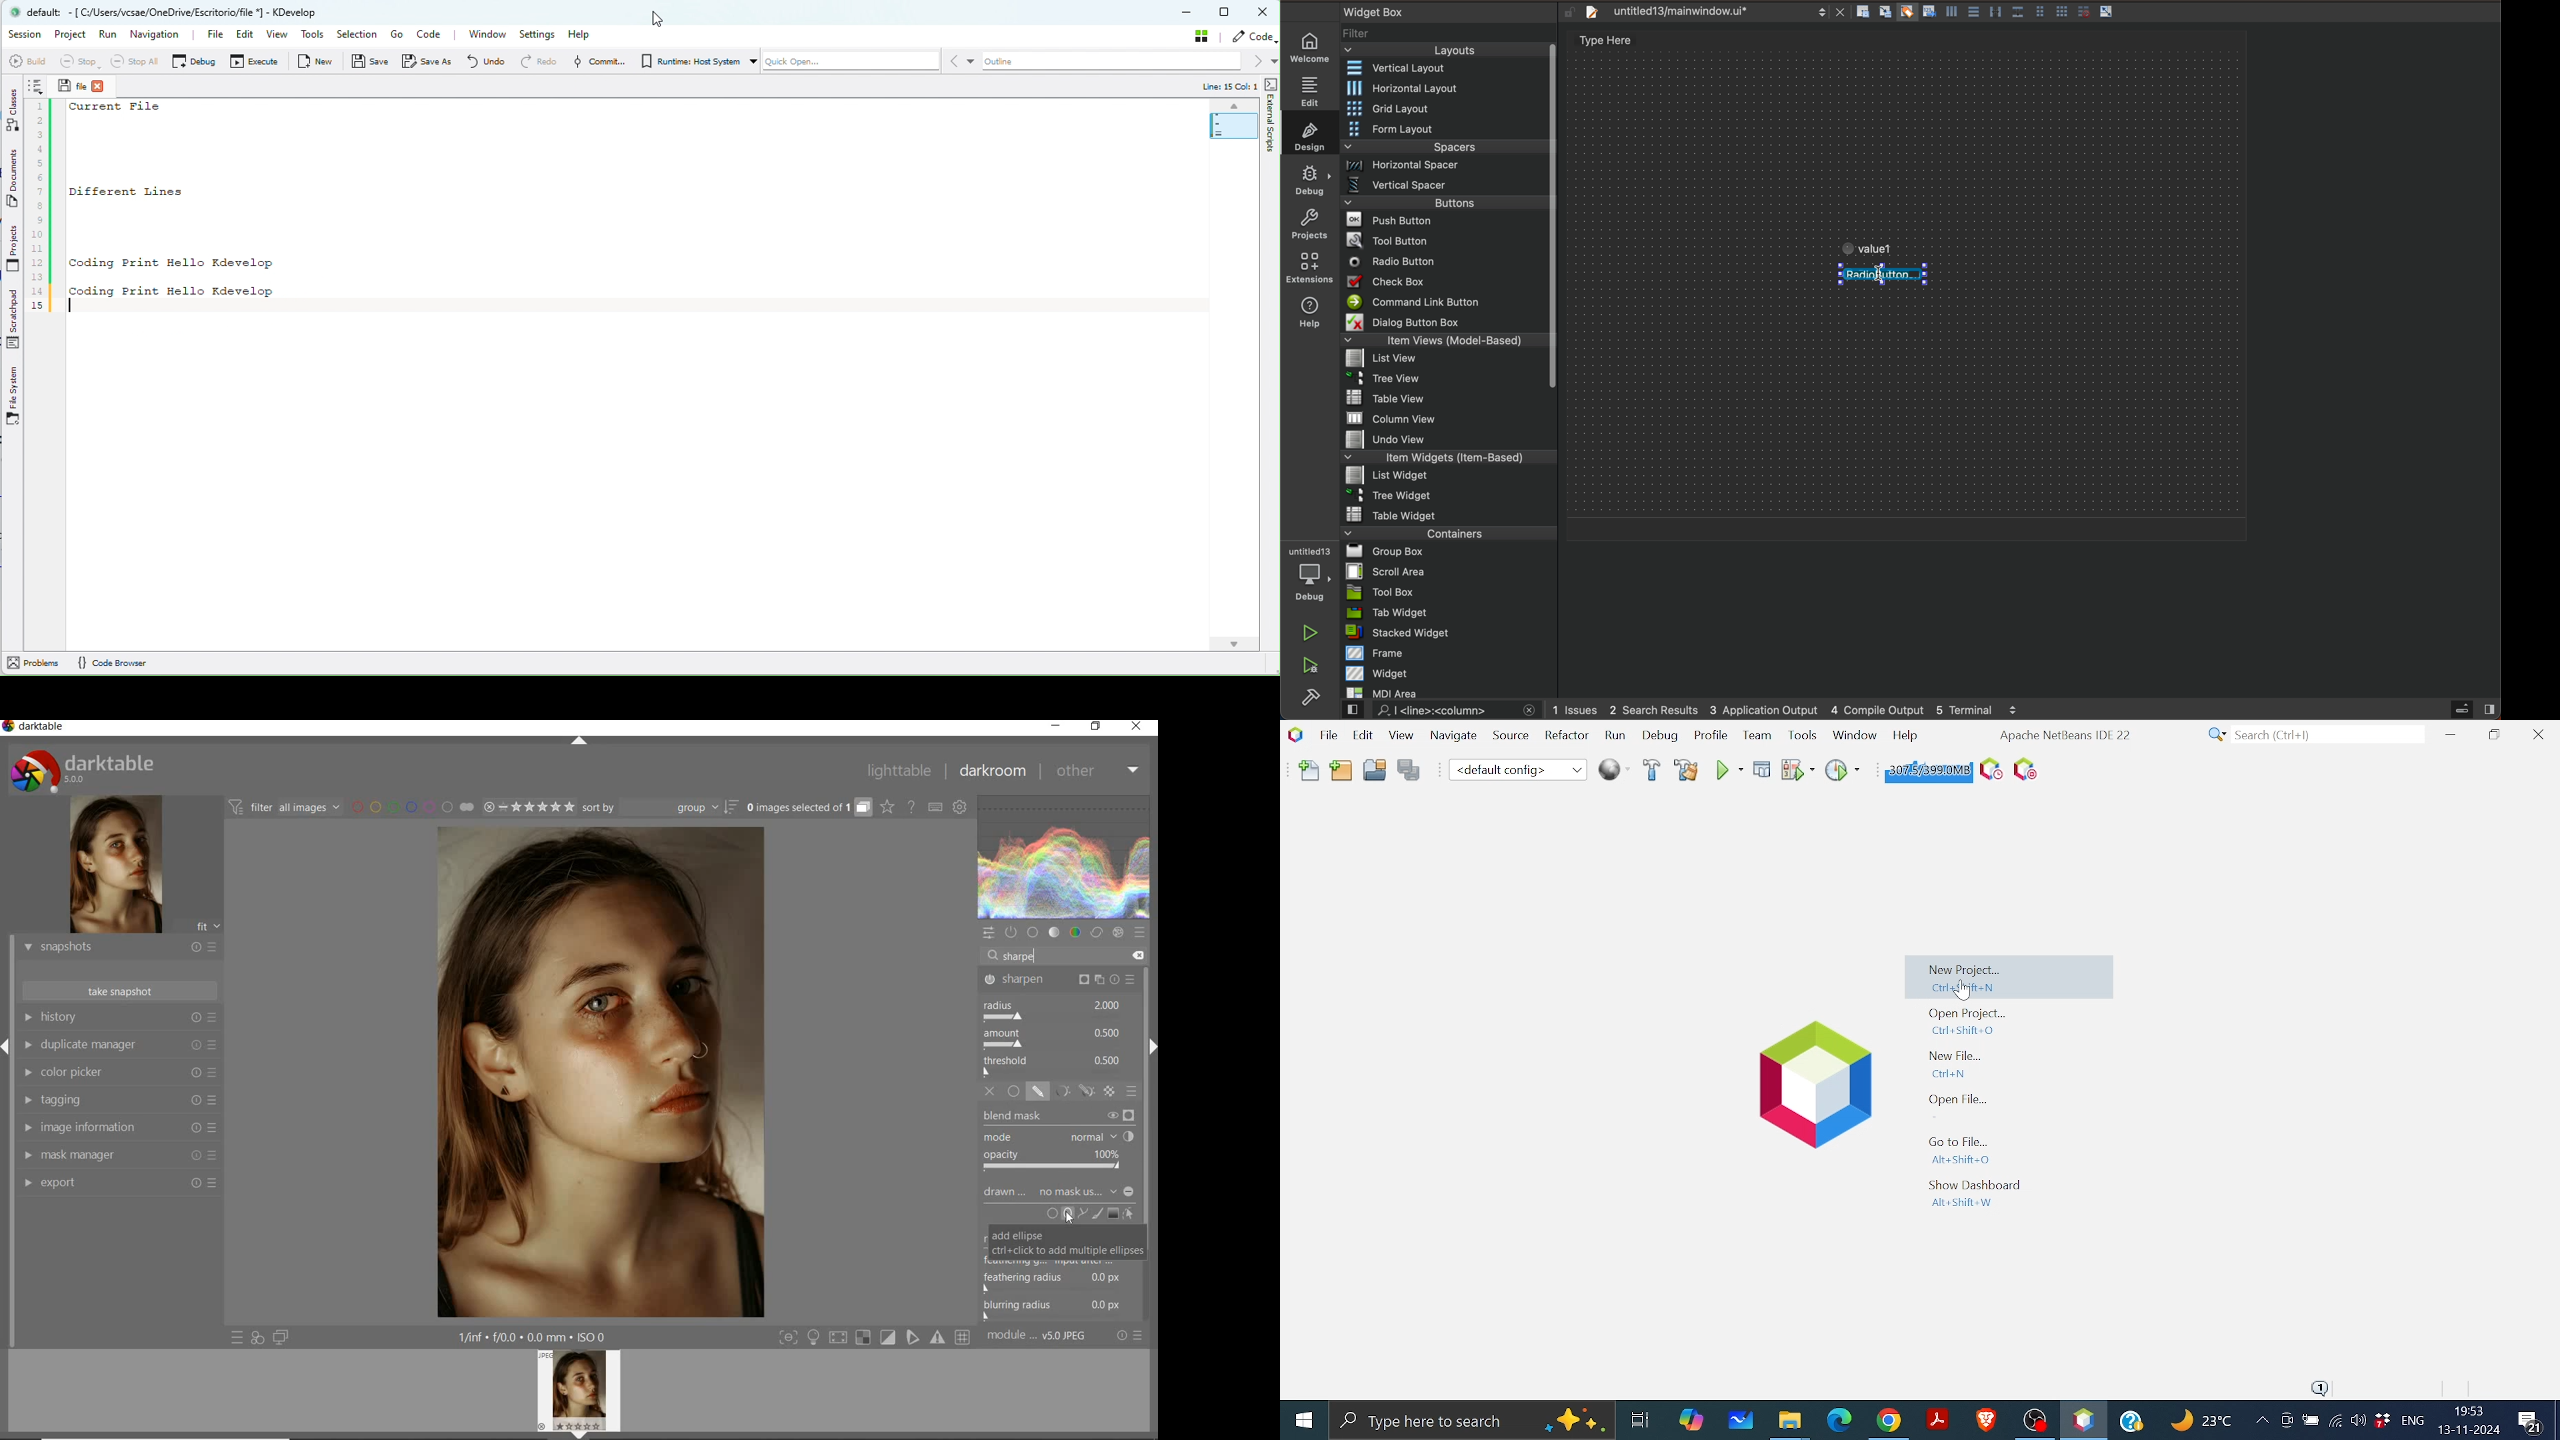  What do you see at coordinates (485, 60) in the screenshot?
I see `Undo` at bounding box center [485, 60].